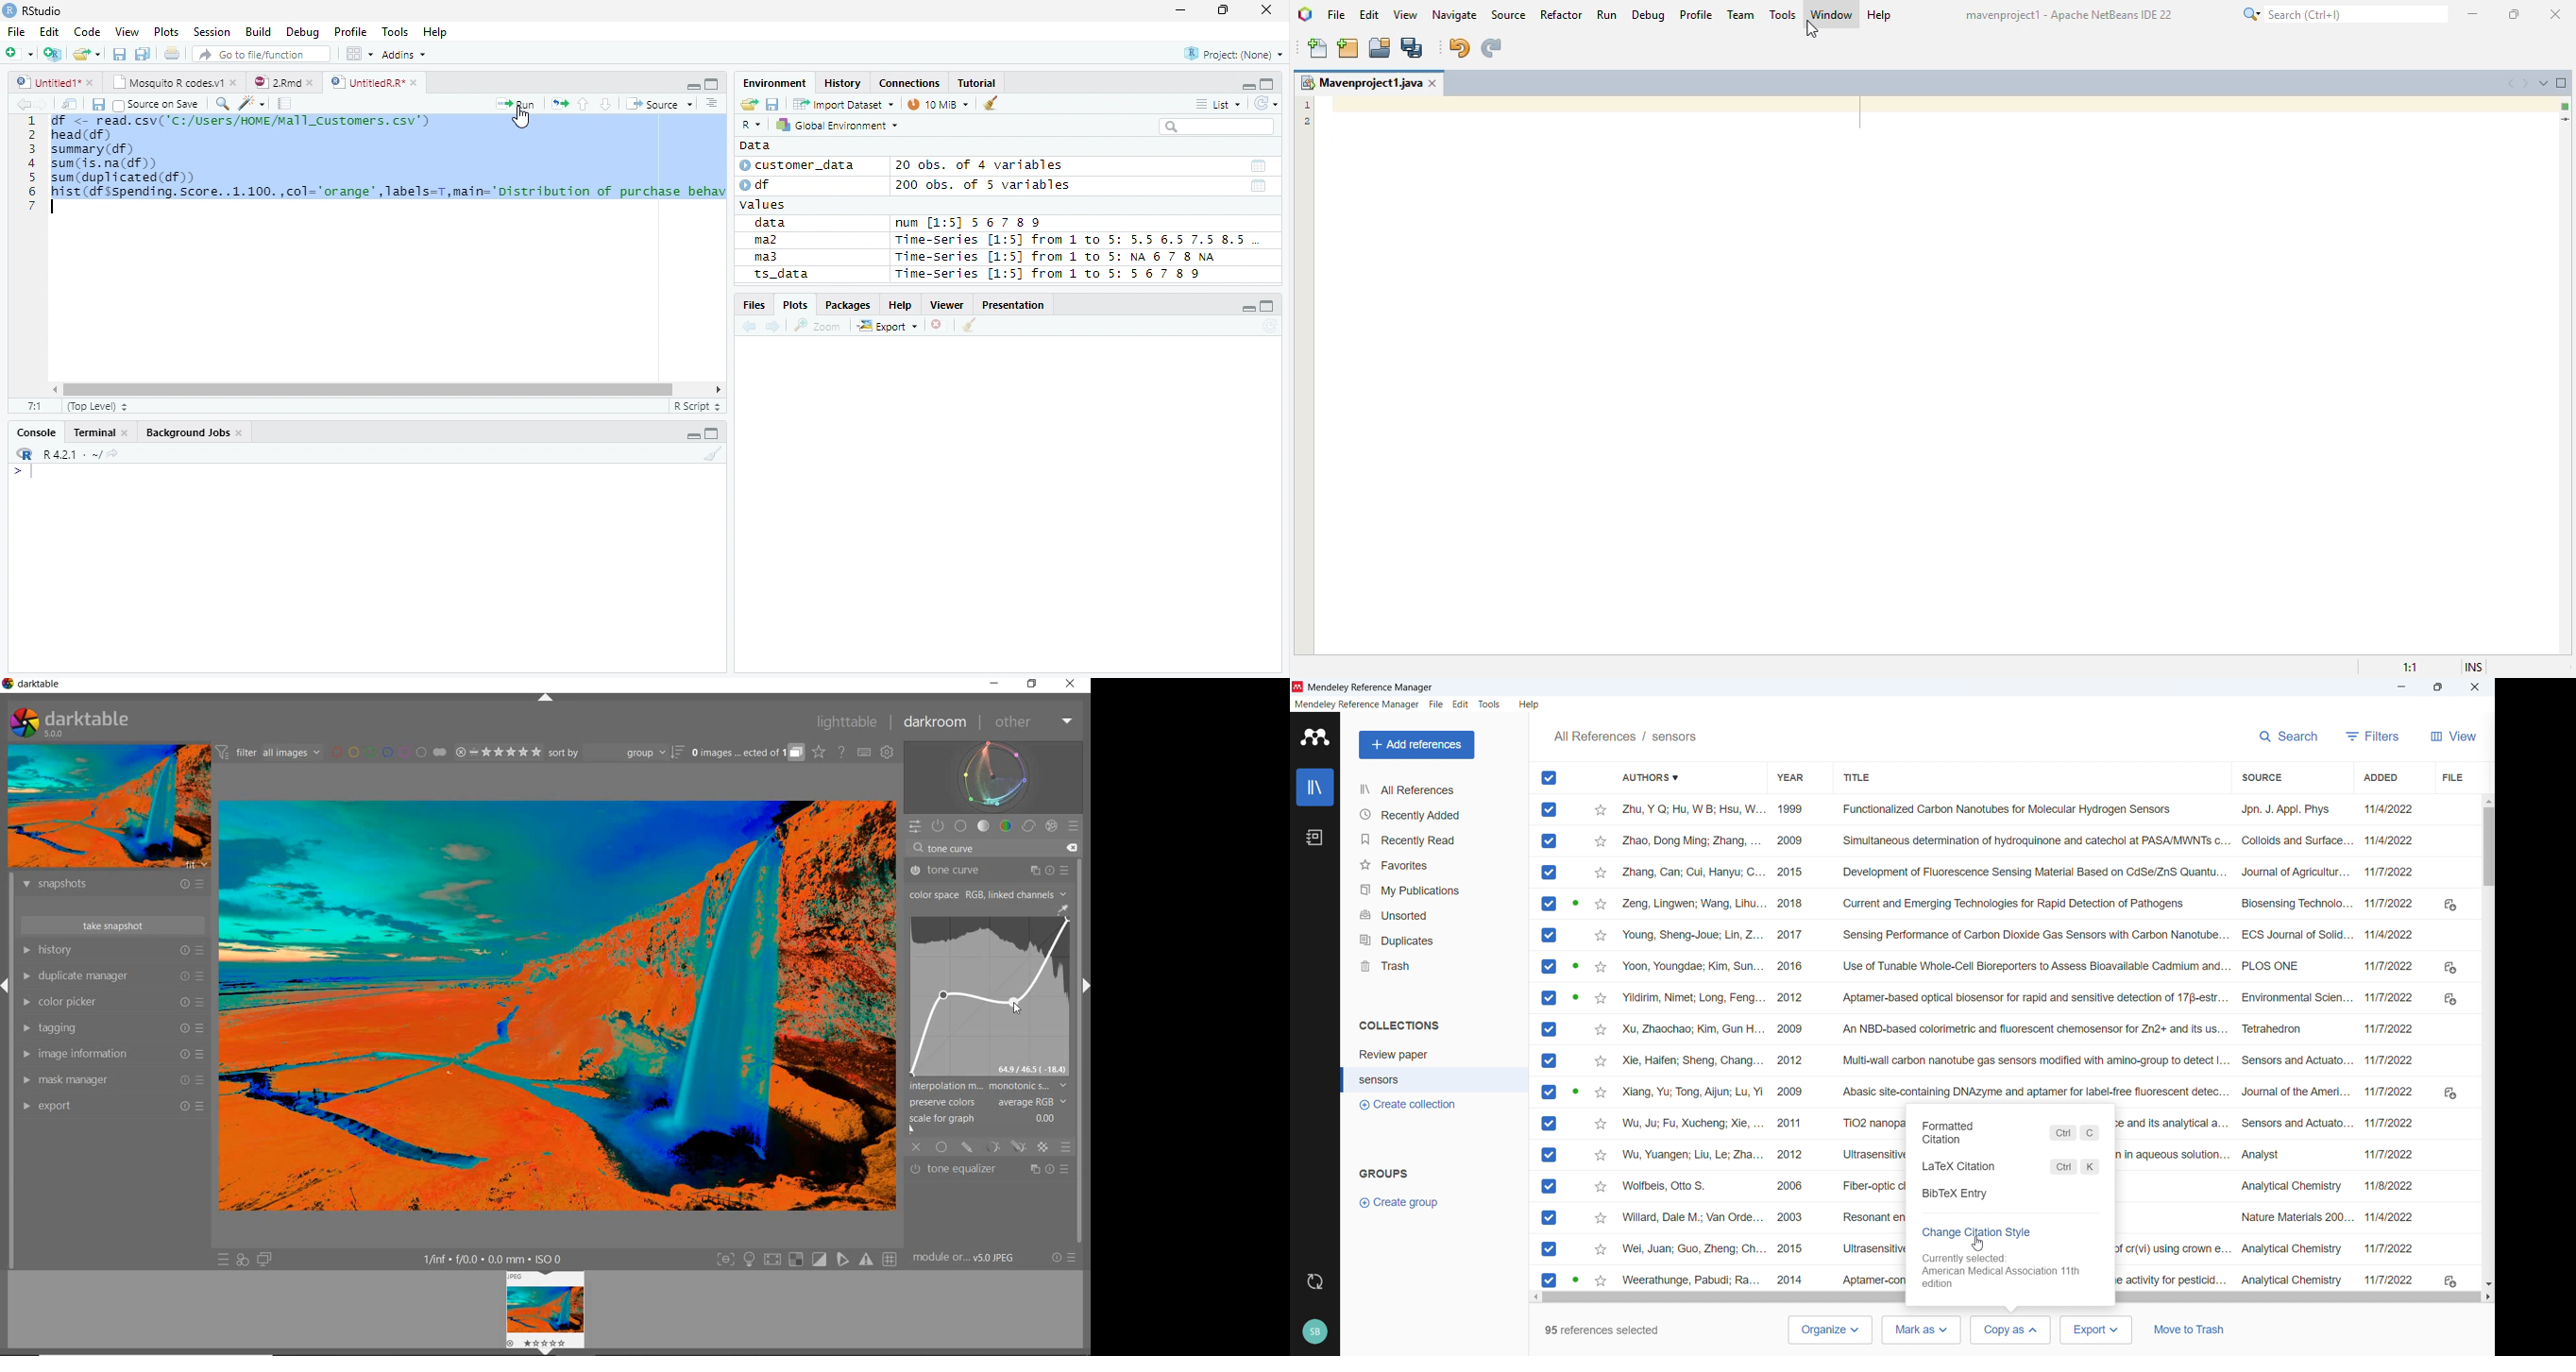 Image resolution: width=2576 pixels, height=1372 pixels. I want to click on Source on save, so click(157, 105).